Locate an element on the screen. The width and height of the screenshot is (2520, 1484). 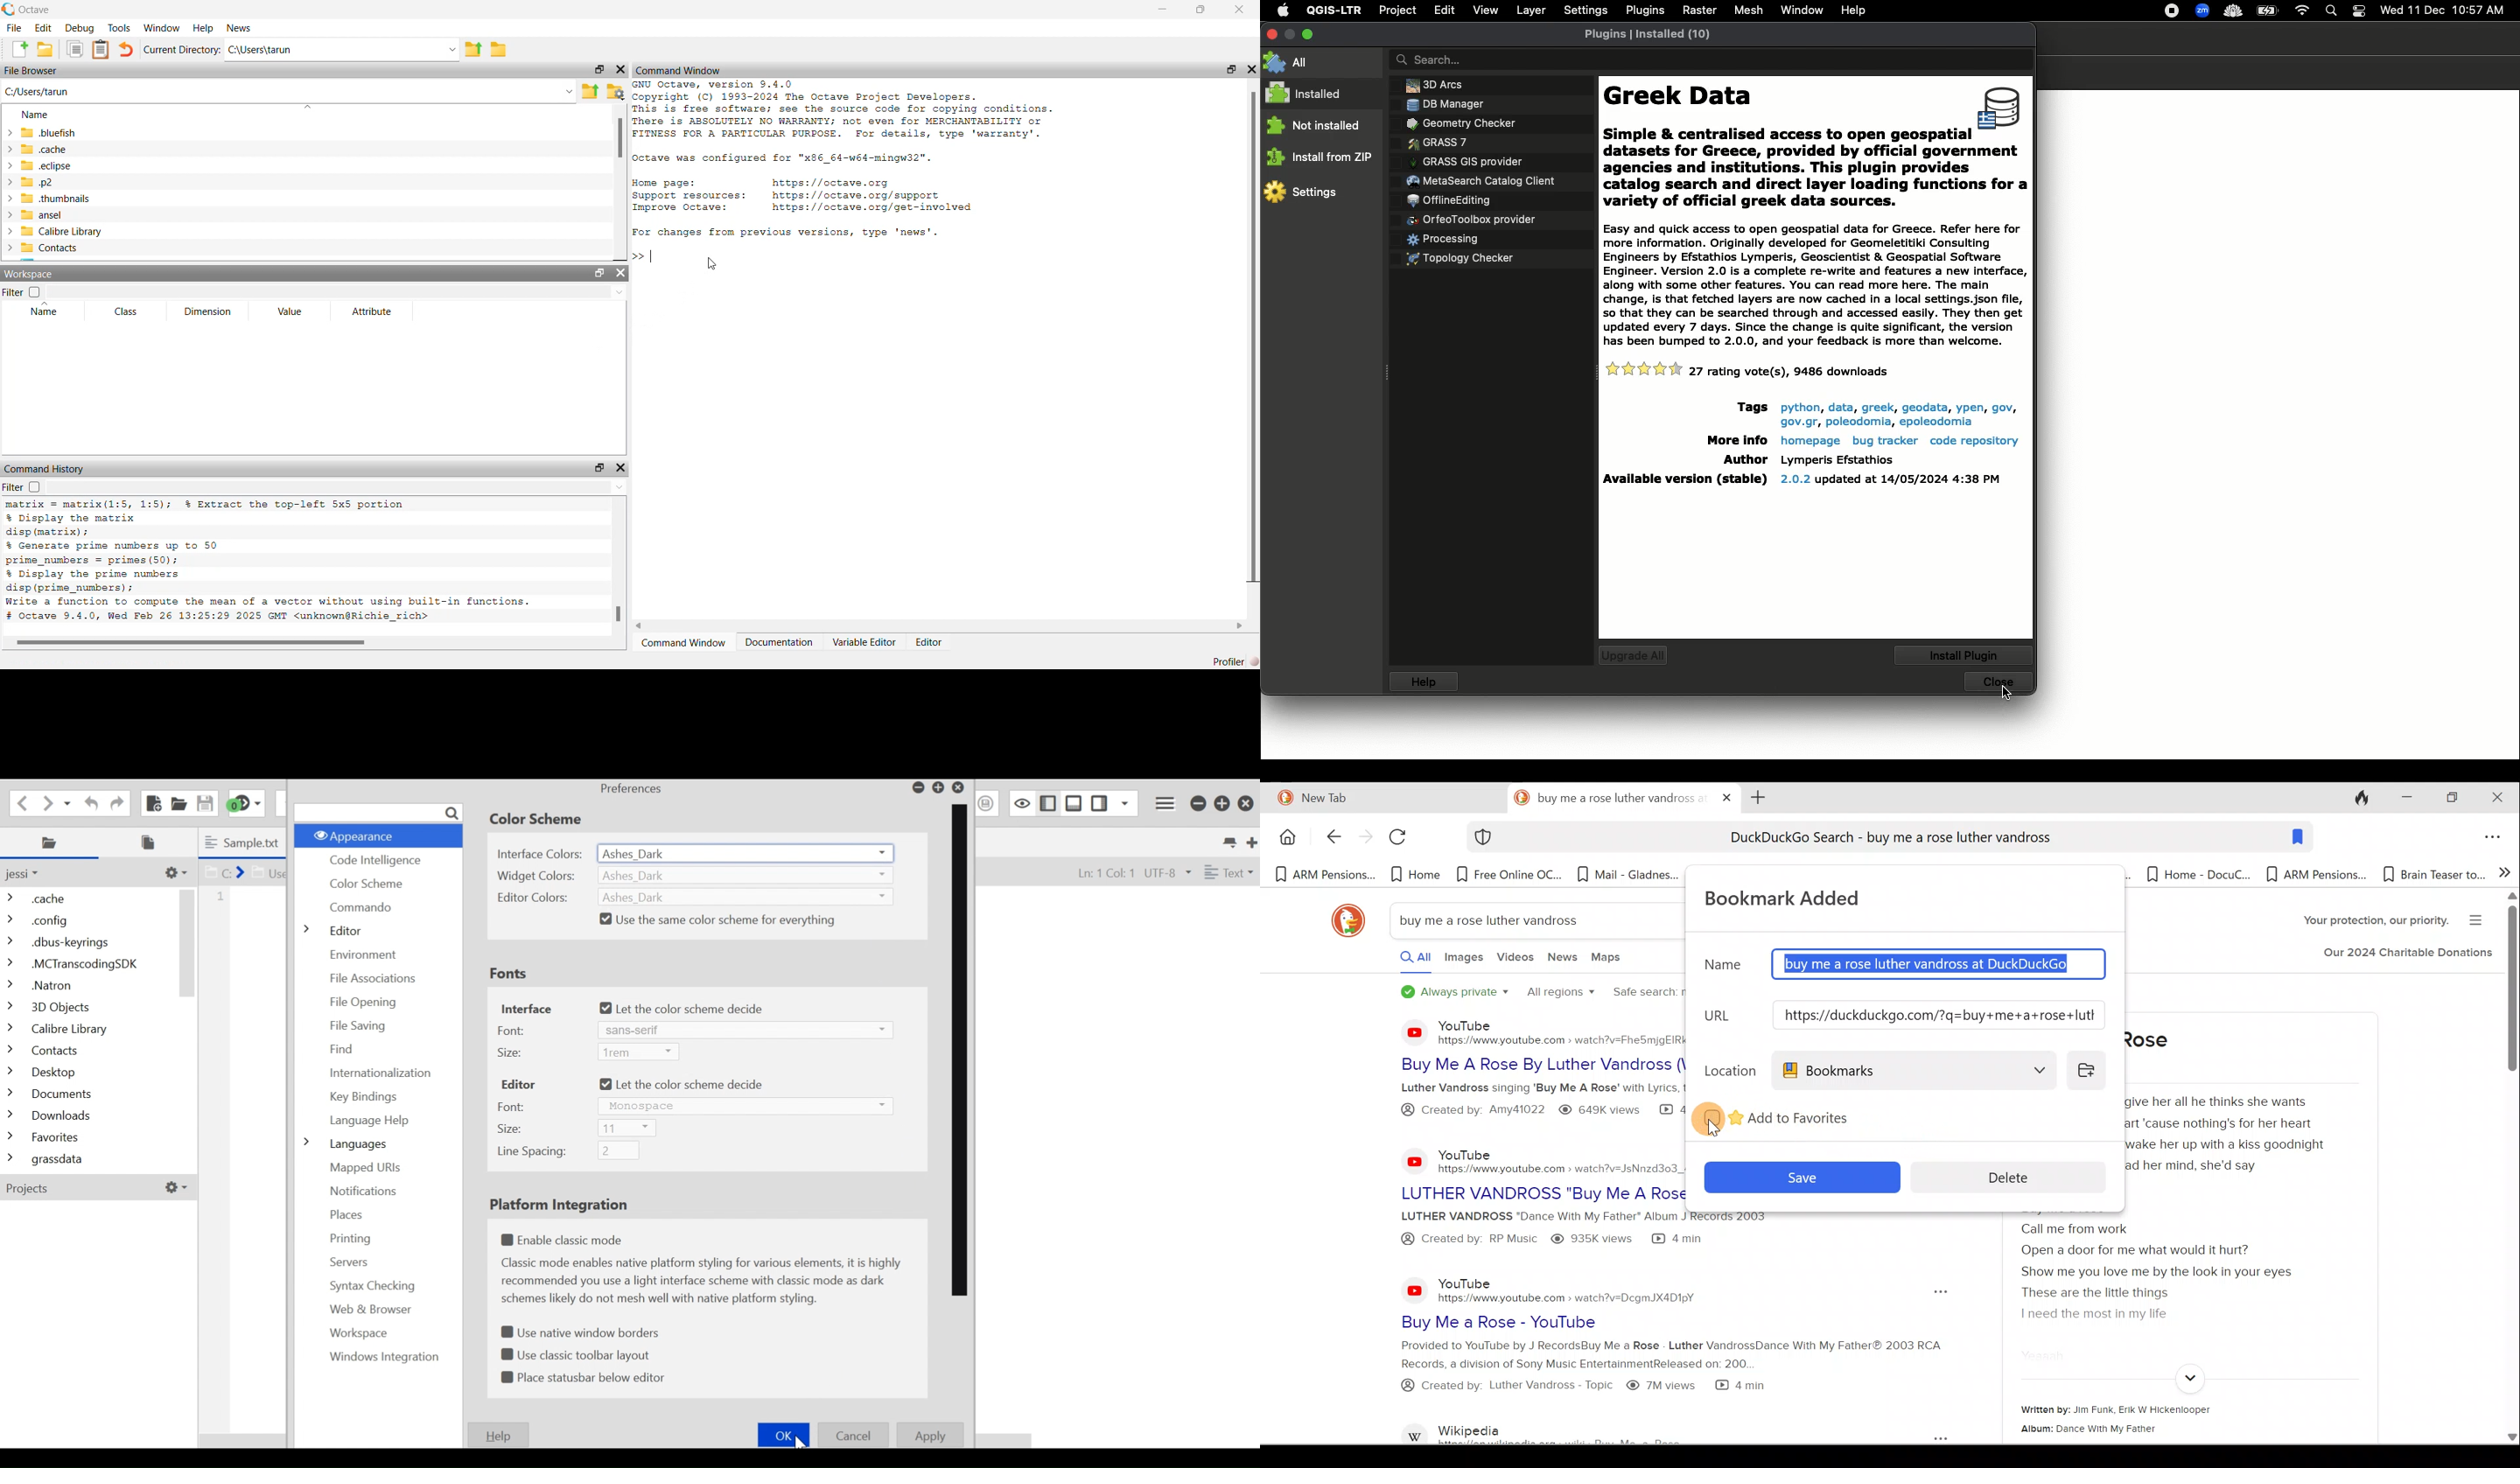
open in separate window is located at coordinates (598, 272).